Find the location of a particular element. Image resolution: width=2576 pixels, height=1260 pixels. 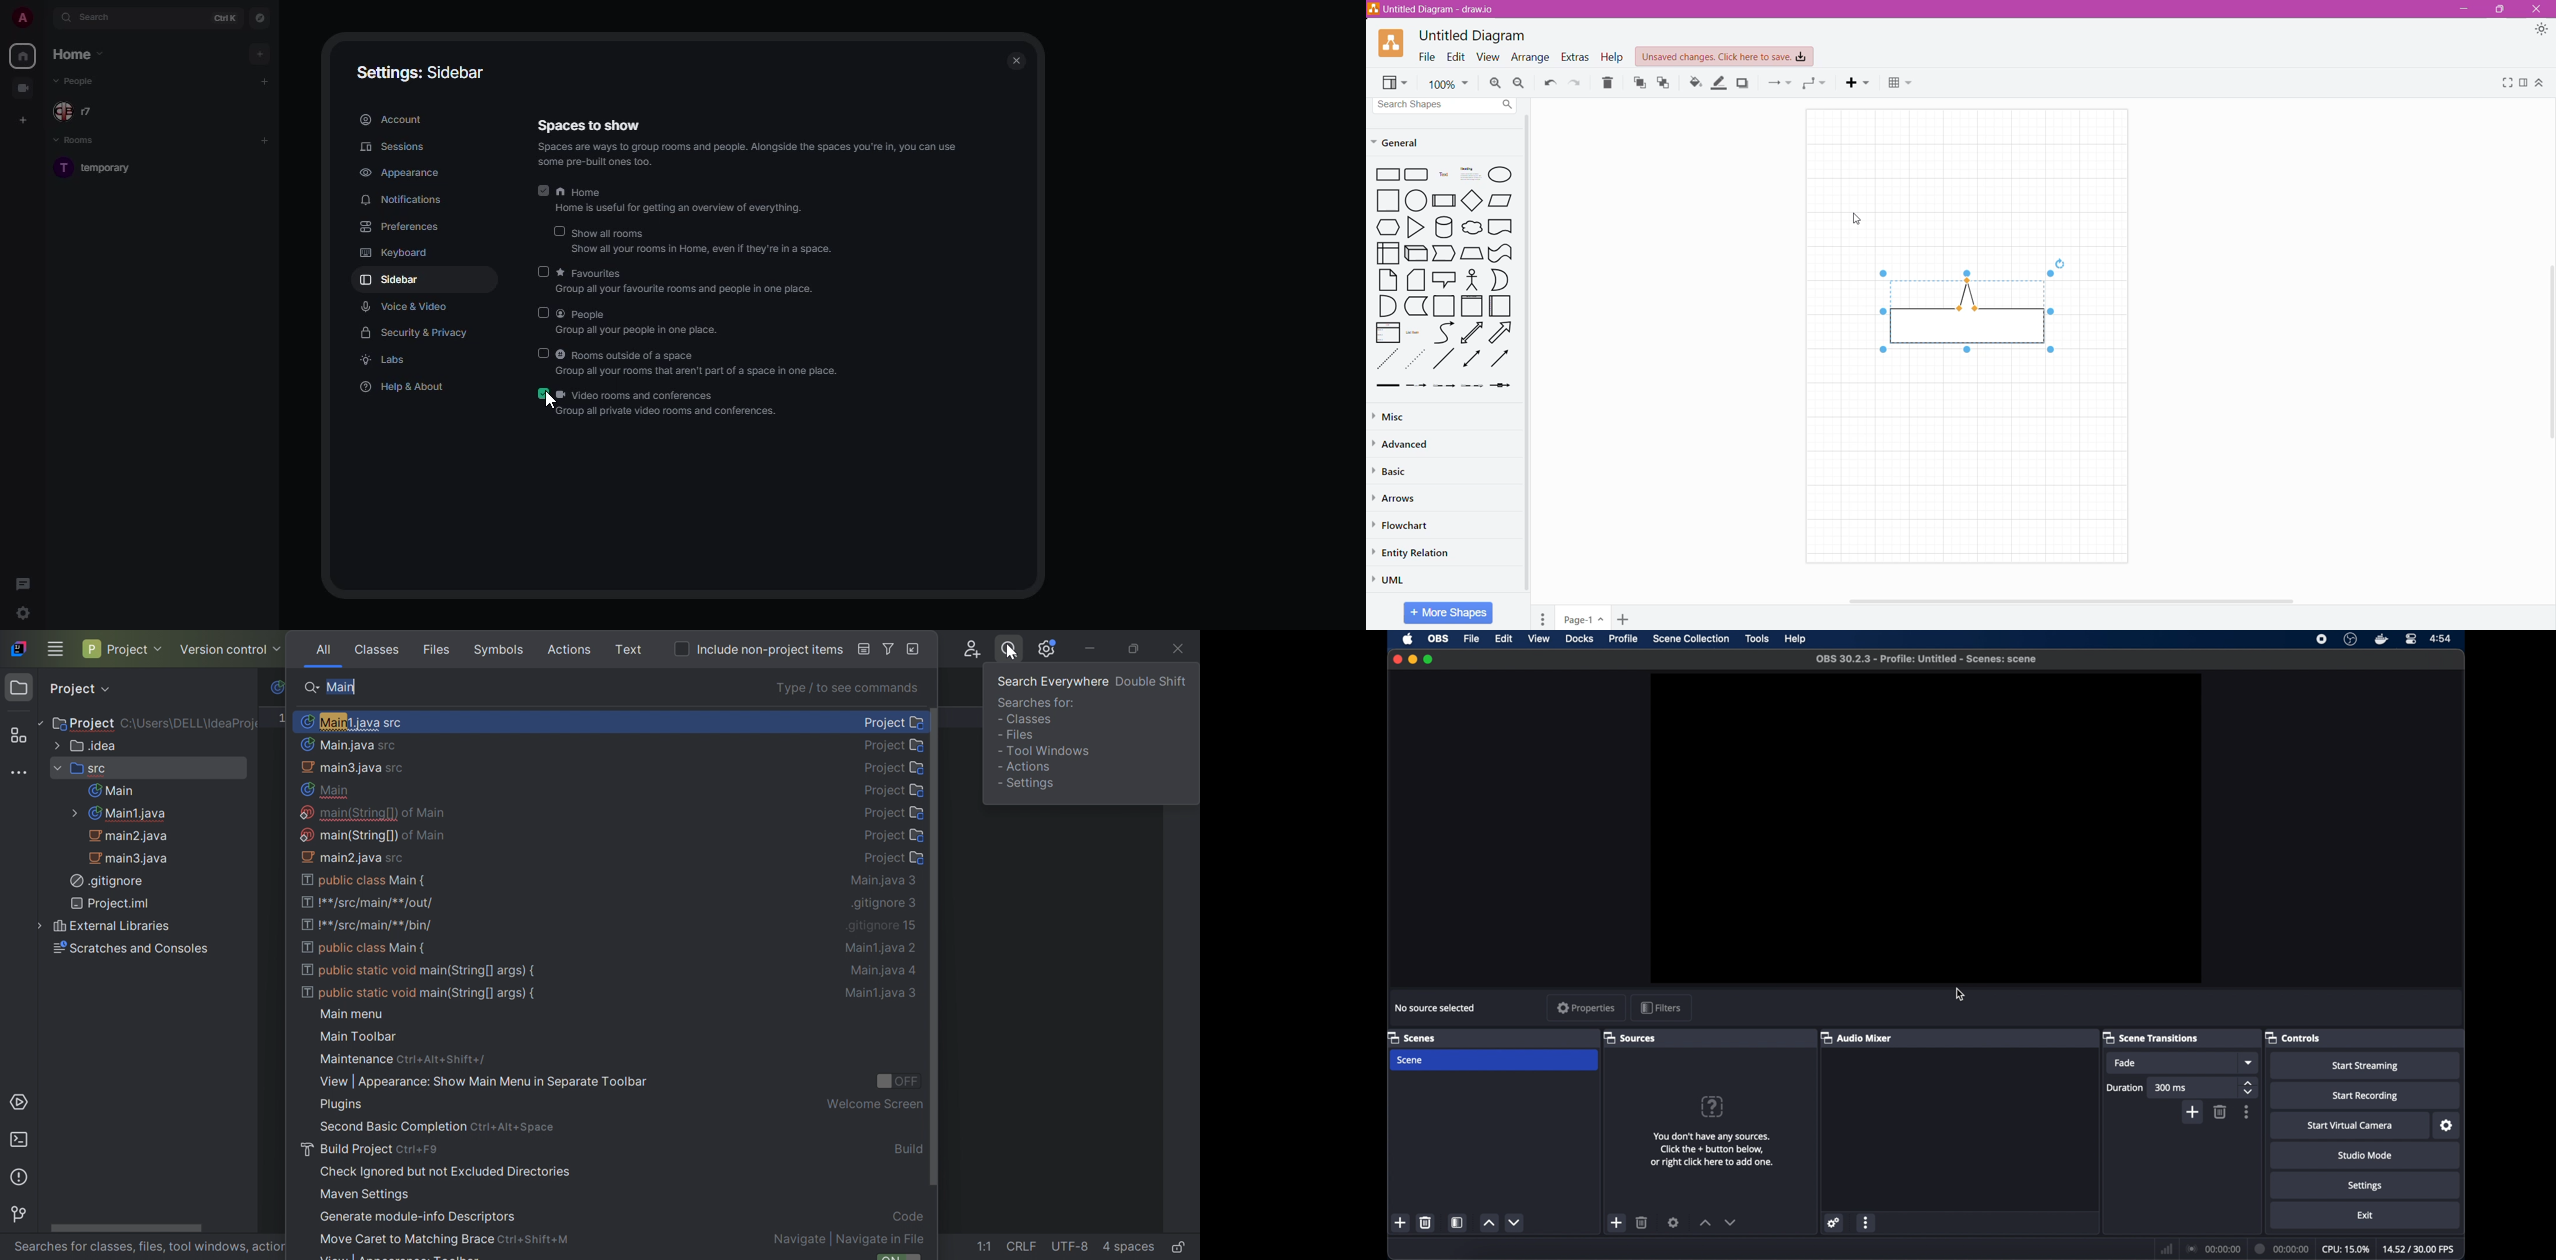

settings is located at coordinates (2446, 1125).